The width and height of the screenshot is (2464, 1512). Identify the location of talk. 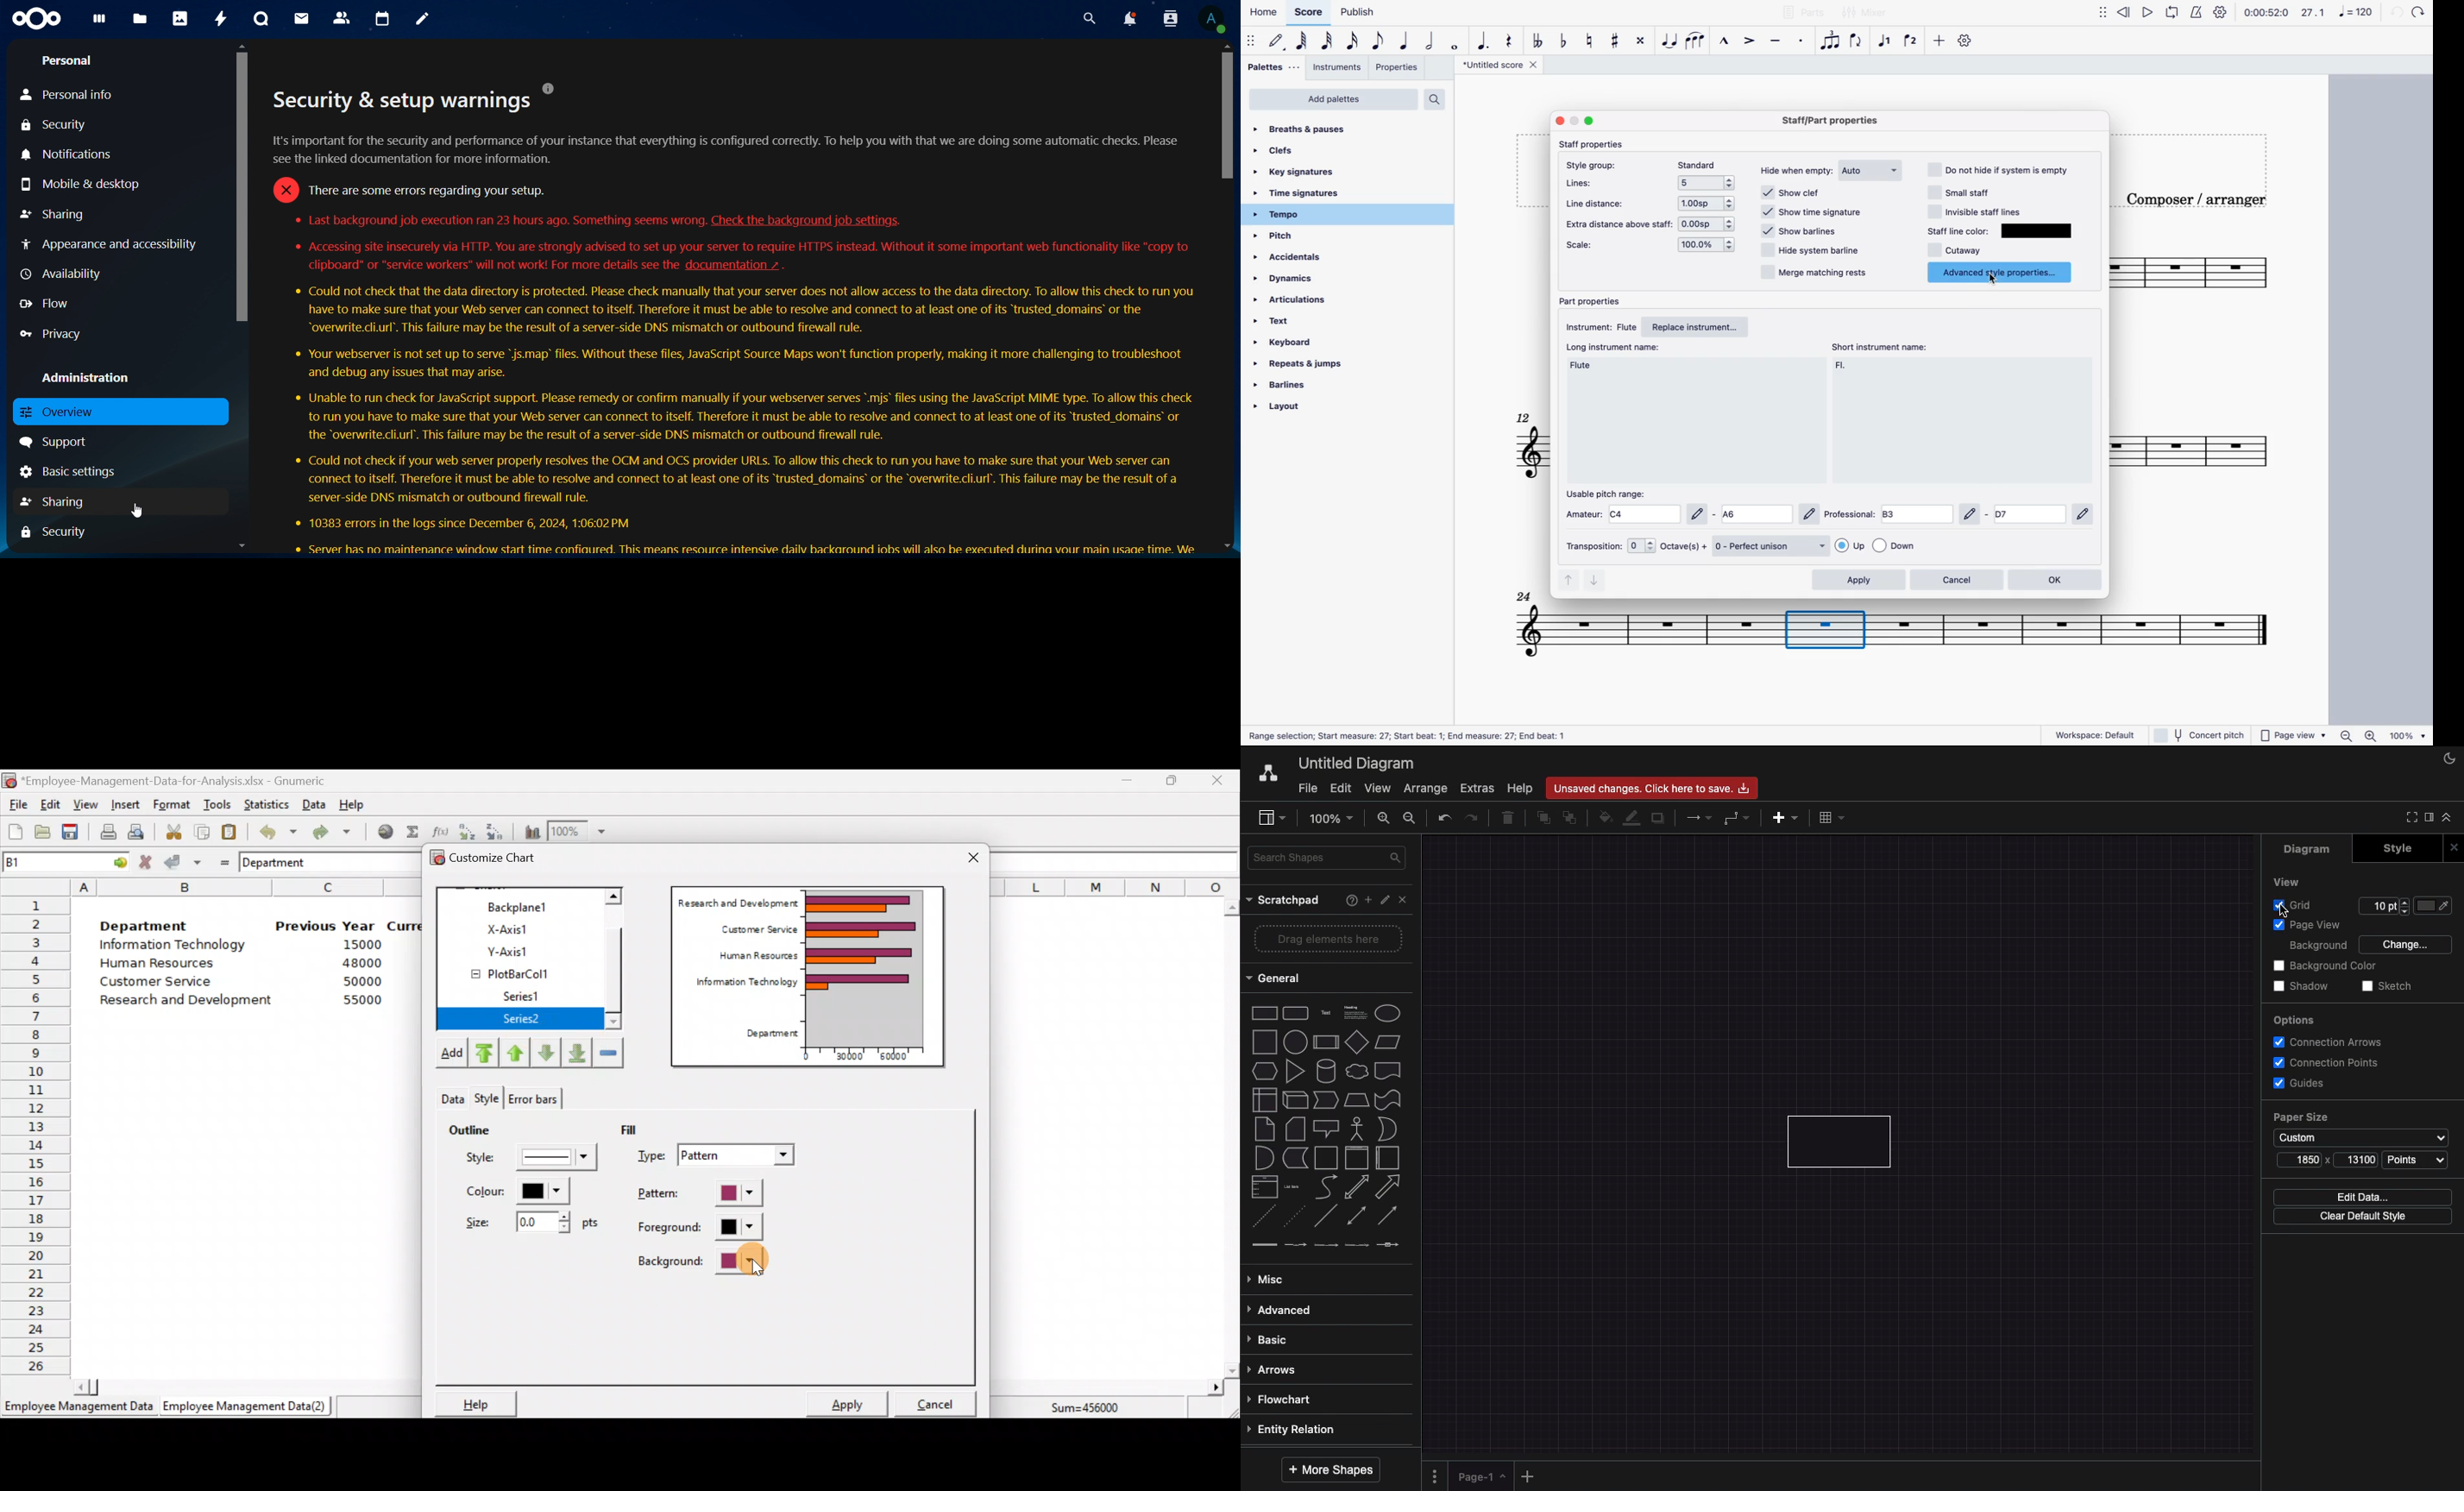
(260, 17).